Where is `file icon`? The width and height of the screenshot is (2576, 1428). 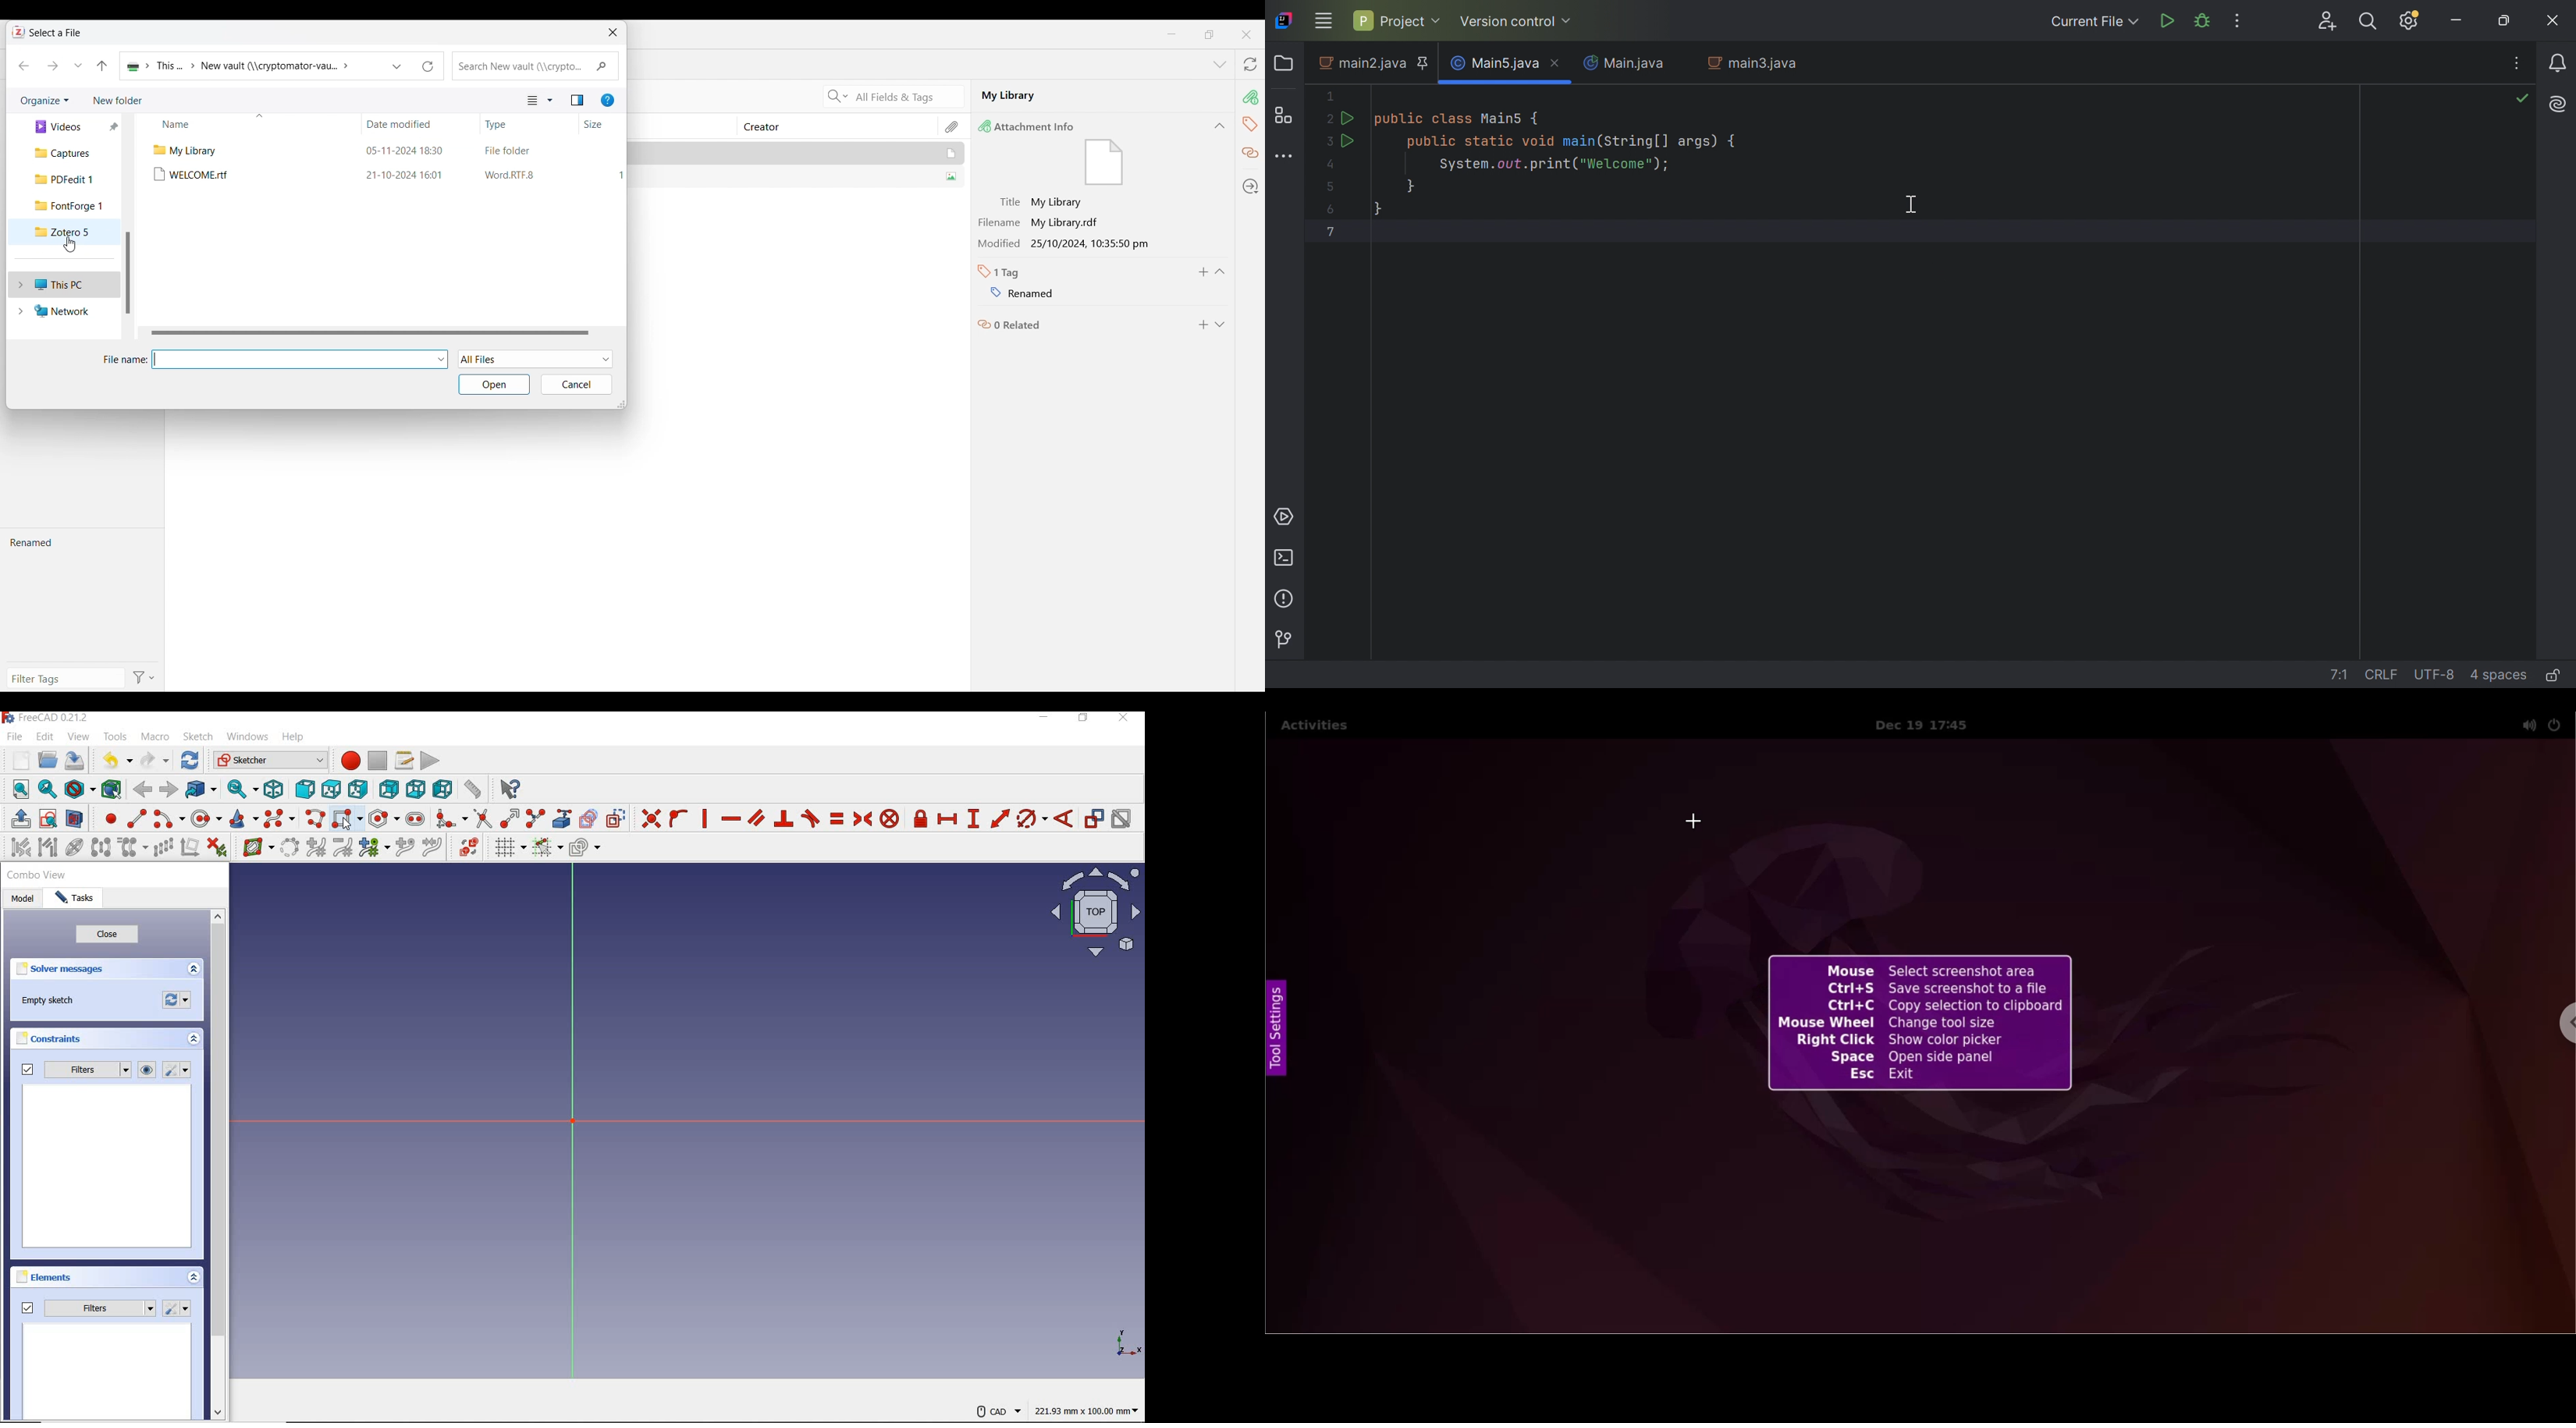 file icon is located at coordinates (1103, 163).